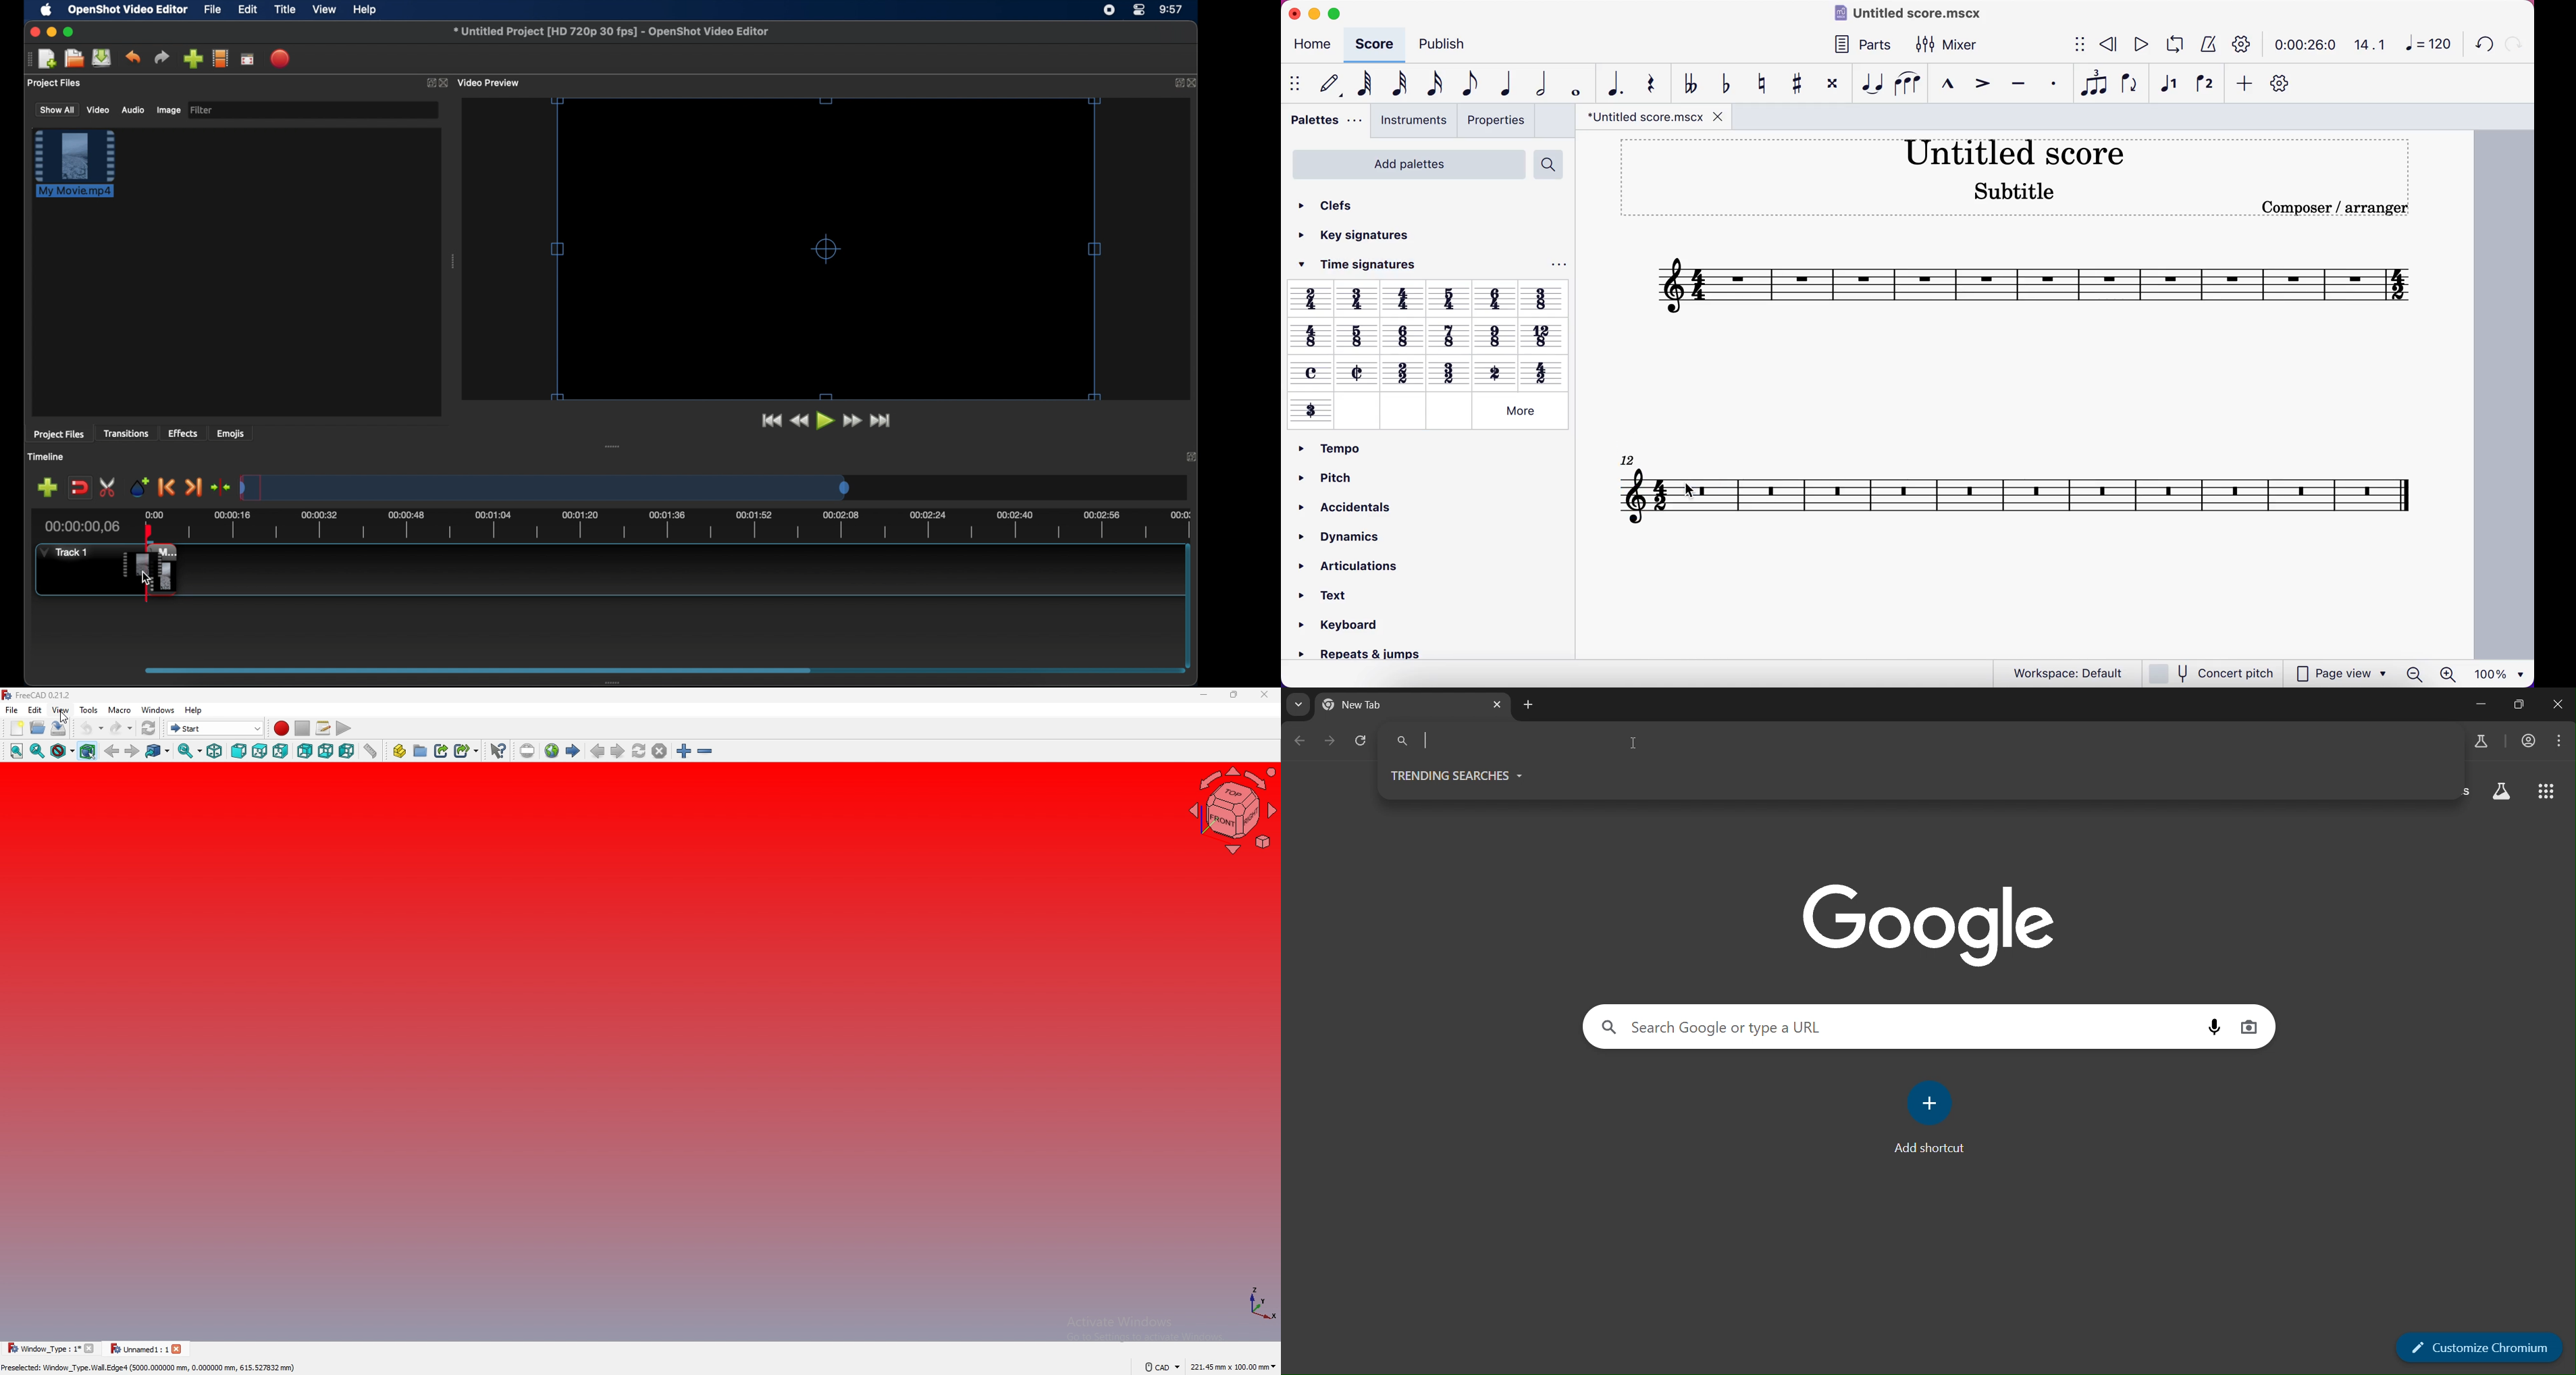 This screenshot has height=1400, width=2576. Describe the element at coordinates (89, 751) in the screenshot. I see `bounding box` at that location.